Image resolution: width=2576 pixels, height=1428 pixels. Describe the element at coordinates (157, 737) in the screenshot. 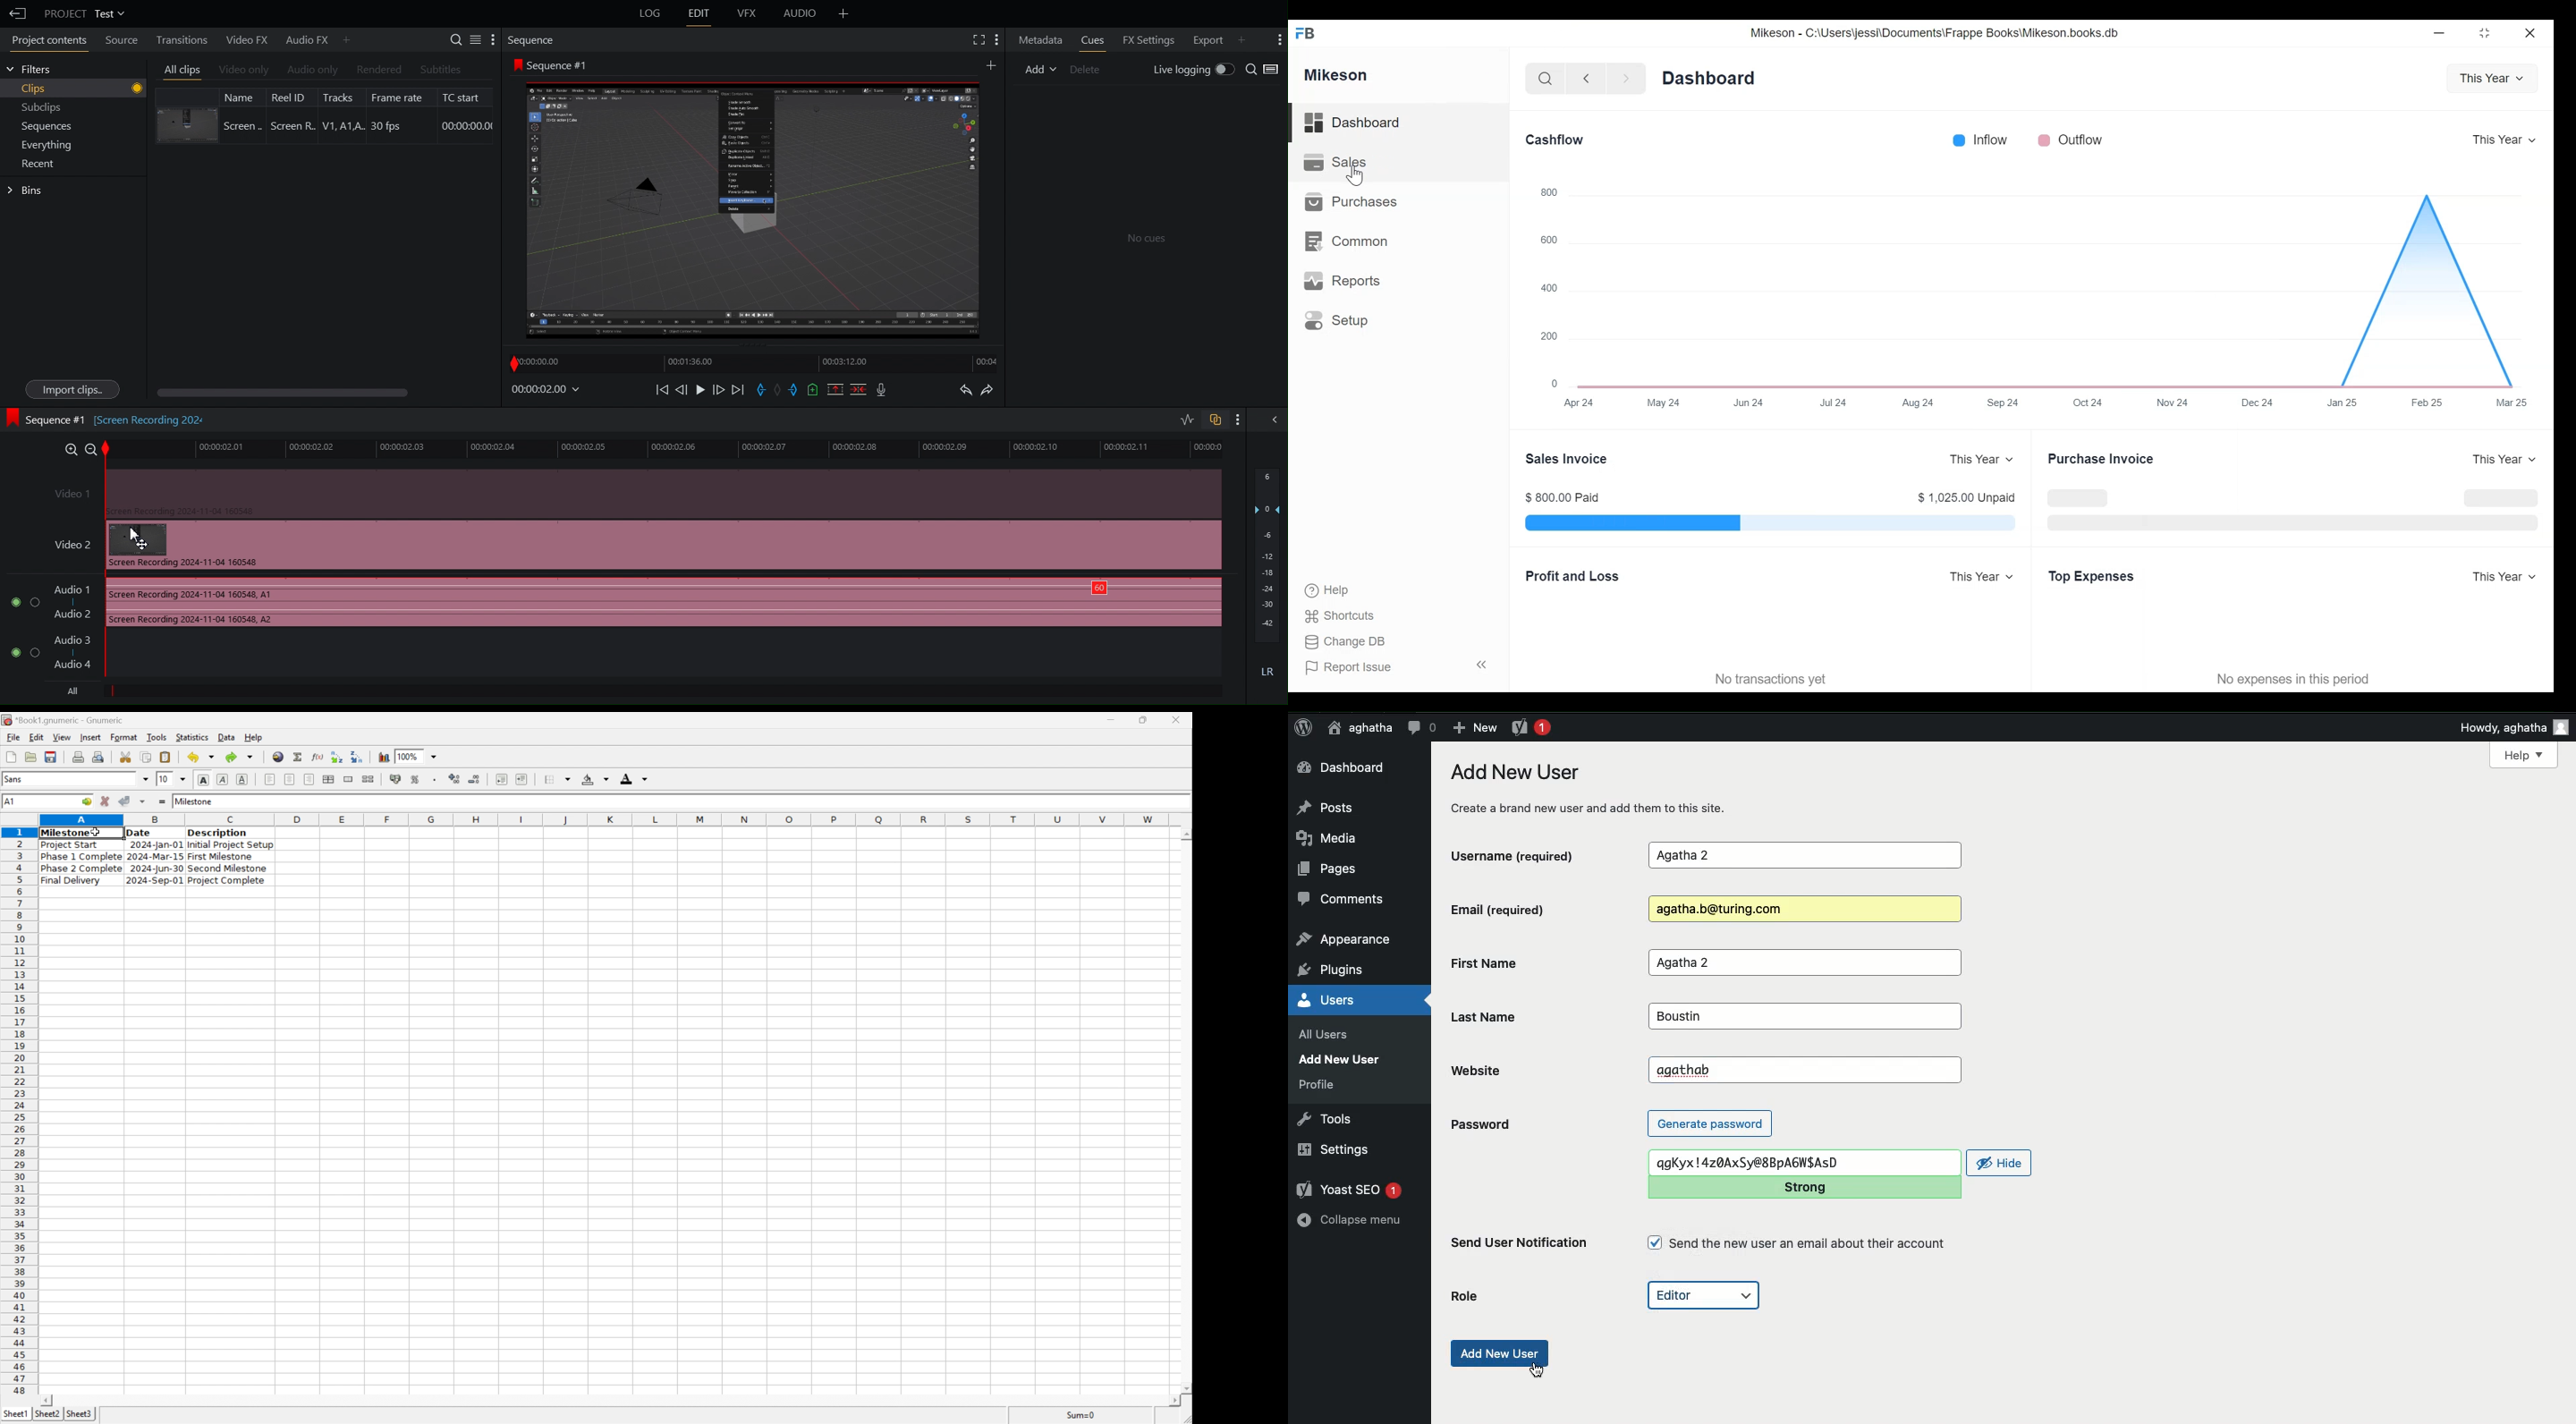

I see `tools` at that location.